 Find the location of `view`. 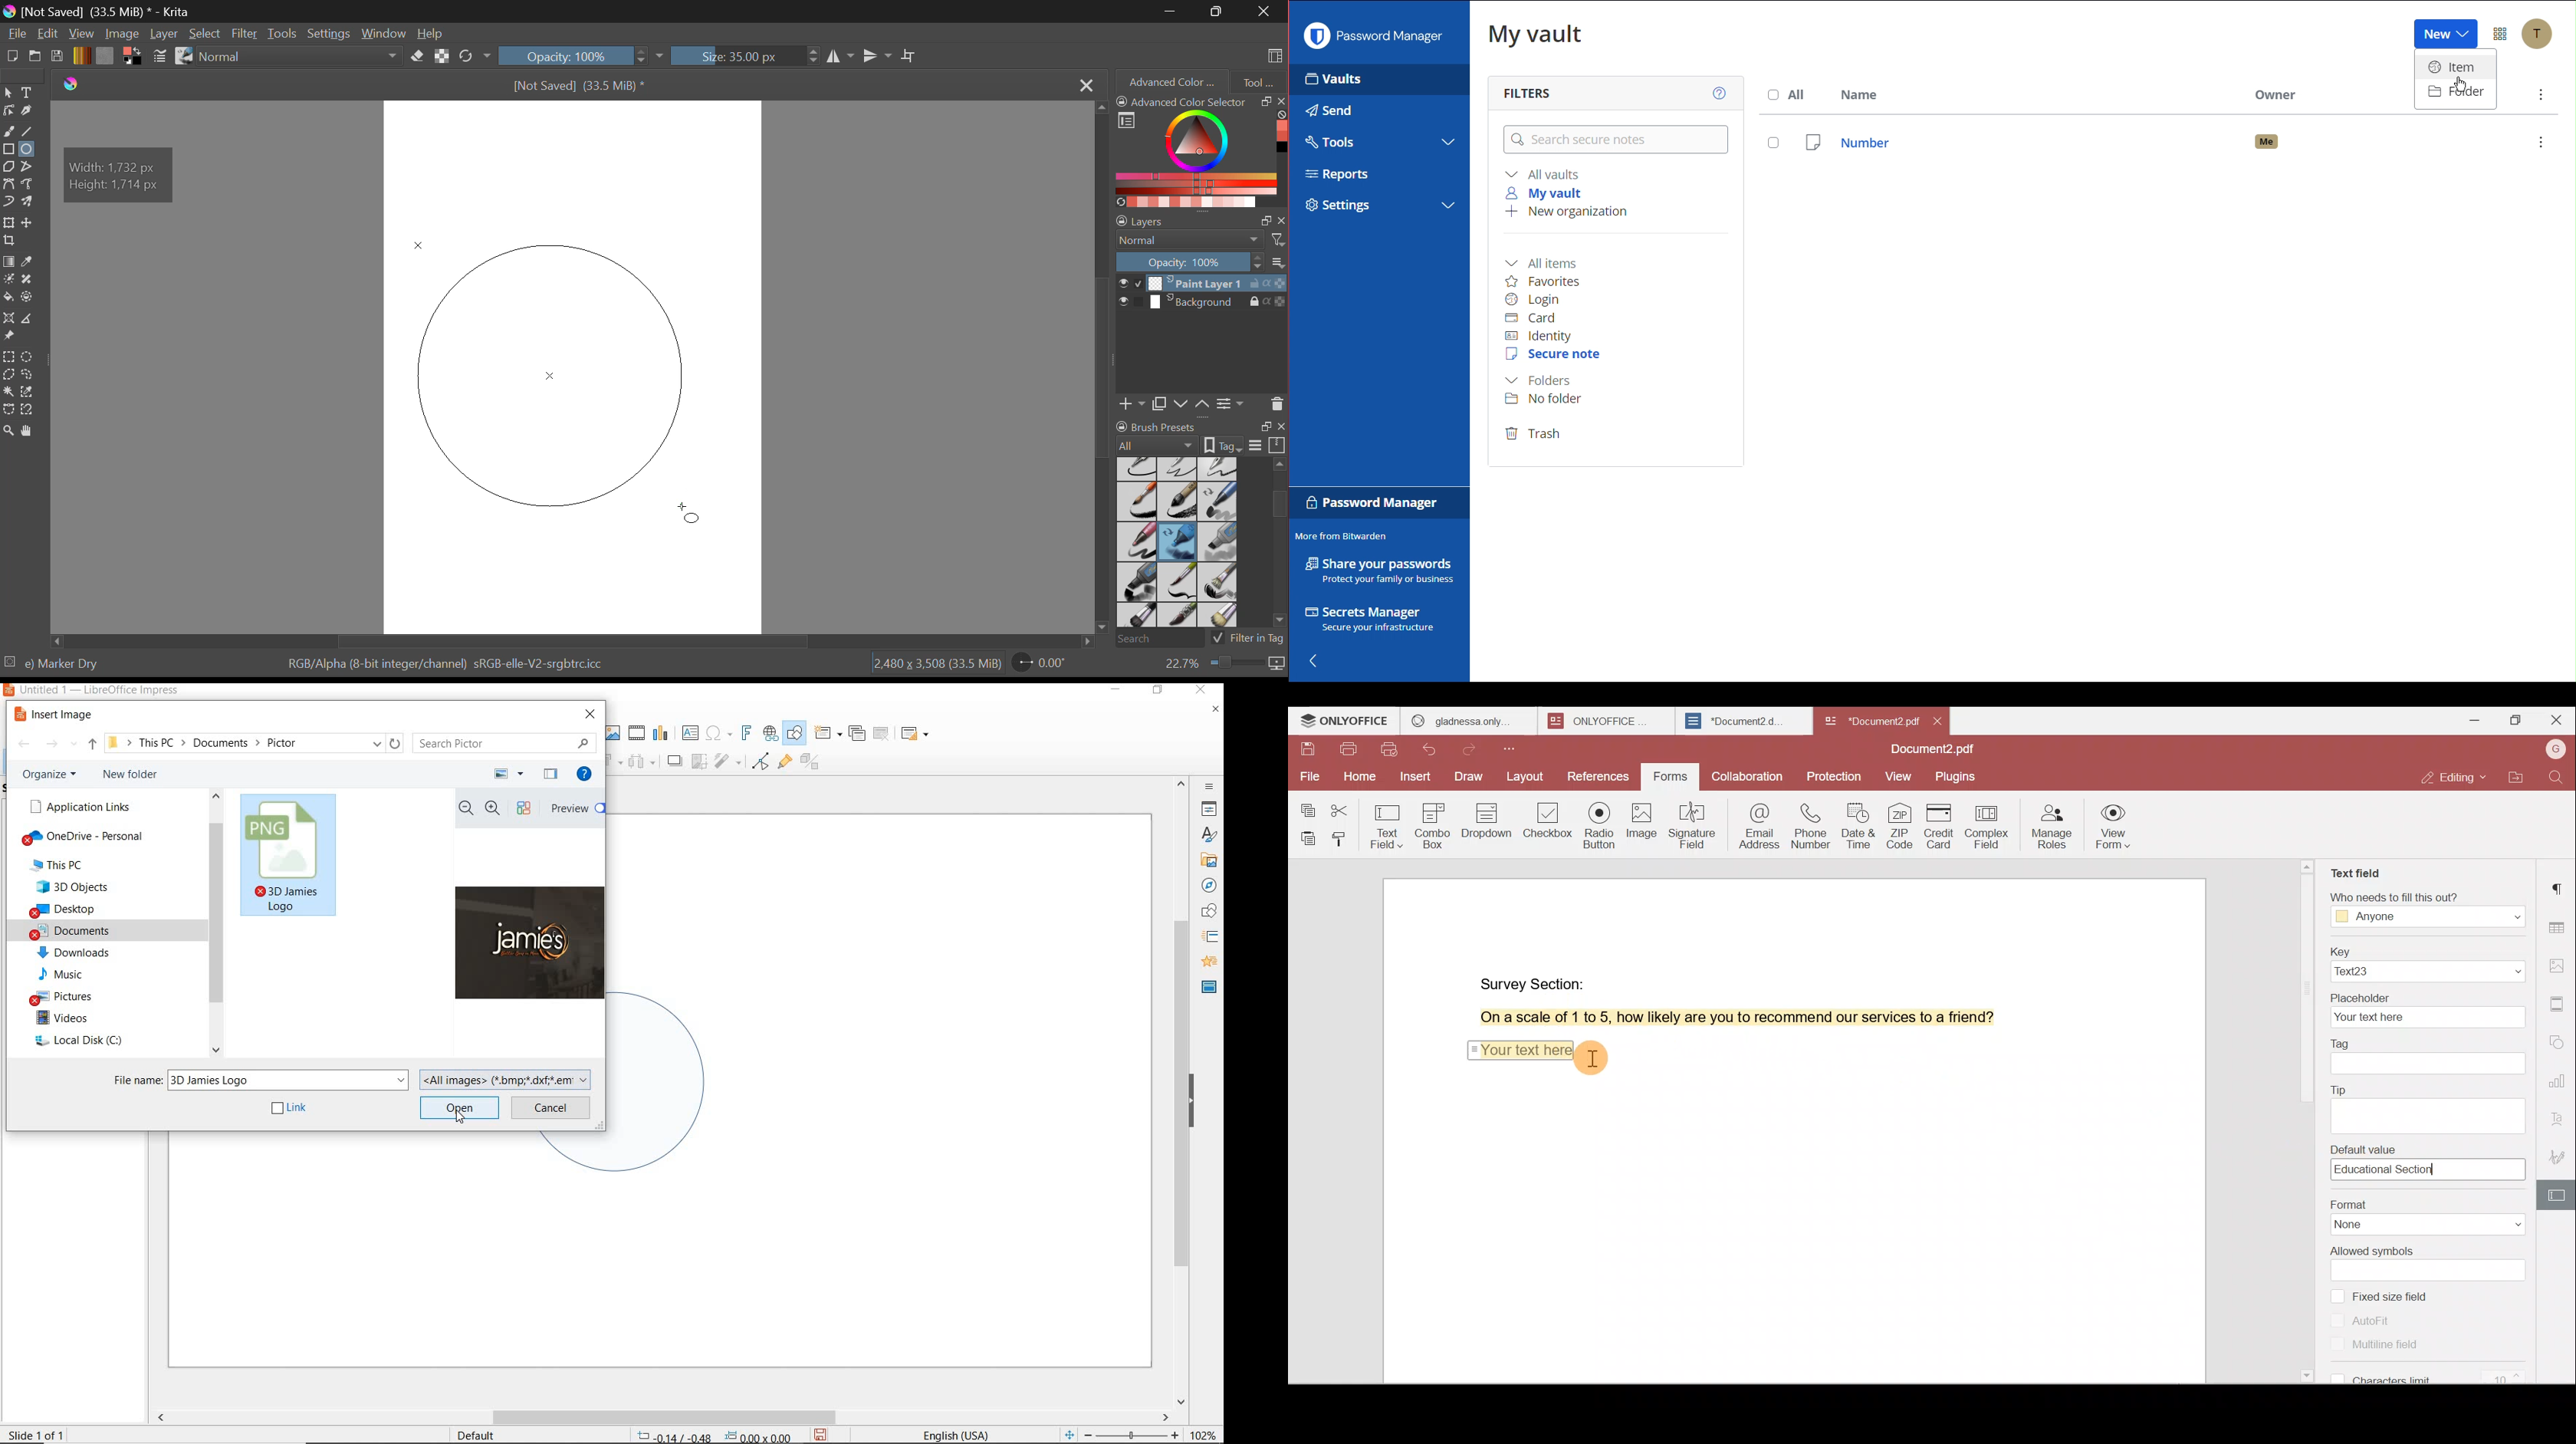

view is located at coordinates (527, 809).